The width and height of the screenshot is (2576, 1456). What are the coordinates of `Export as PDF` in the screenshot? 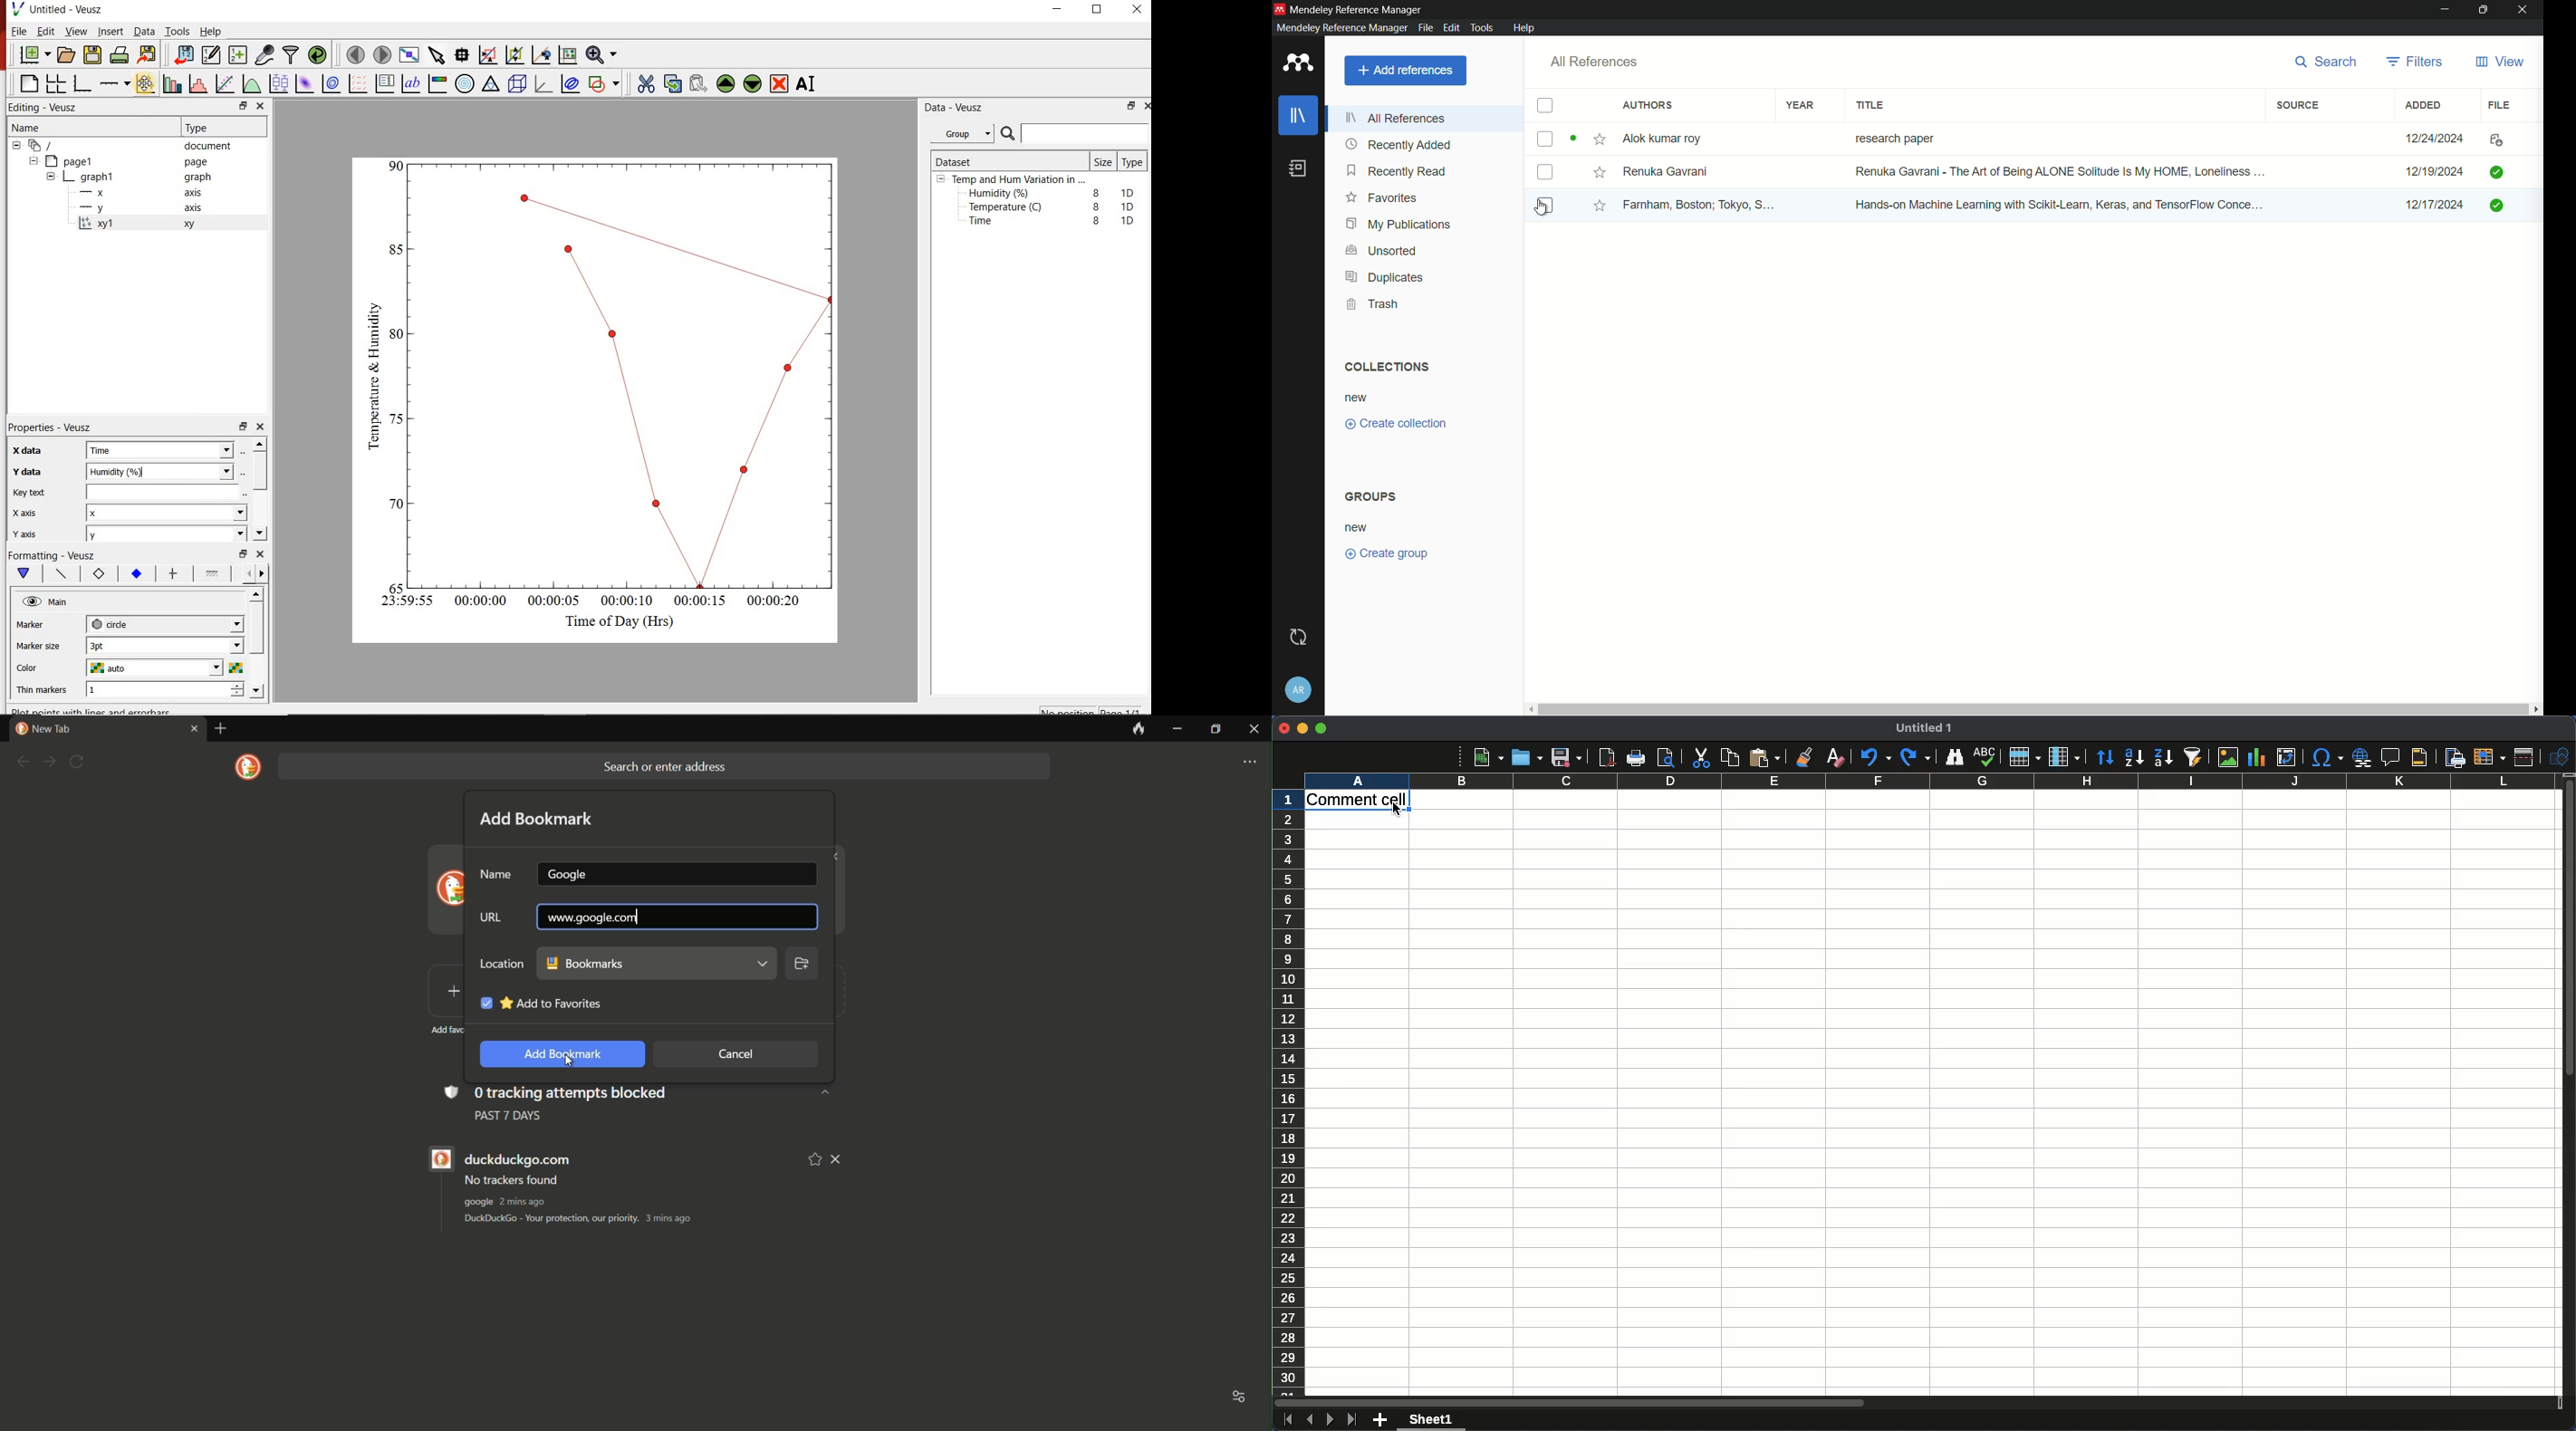 It's located at (1604, 757).